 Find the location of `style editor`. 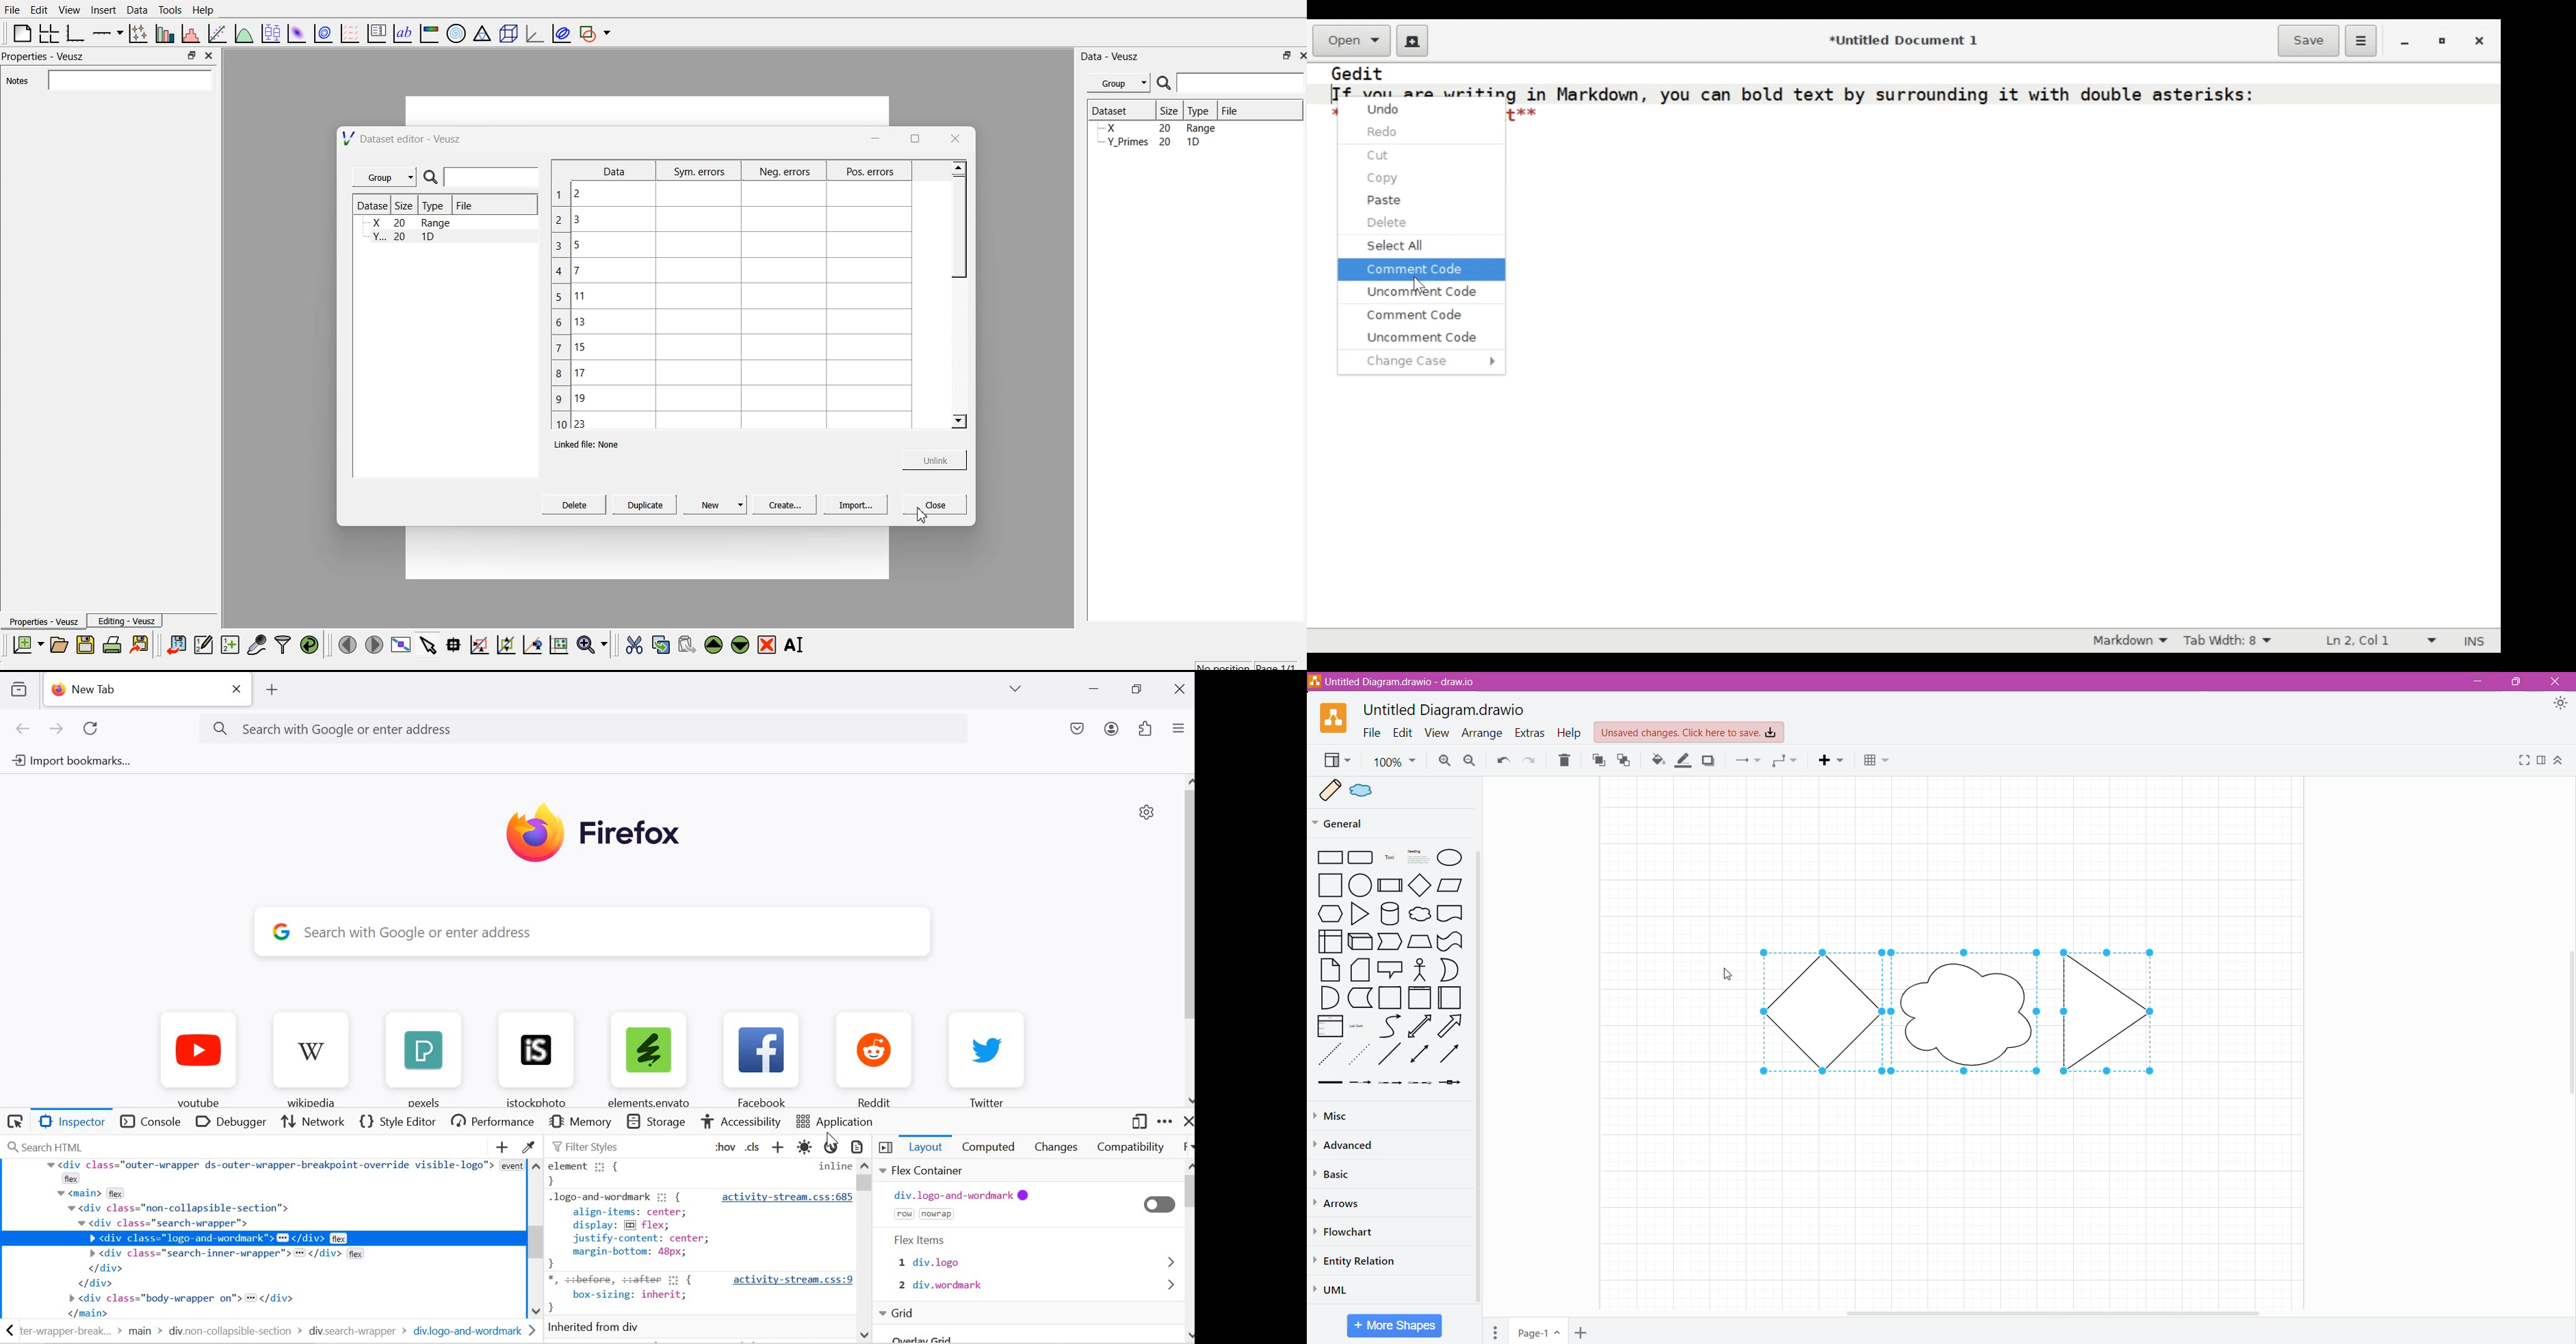

style editor is located at coordinates (396, 1121).